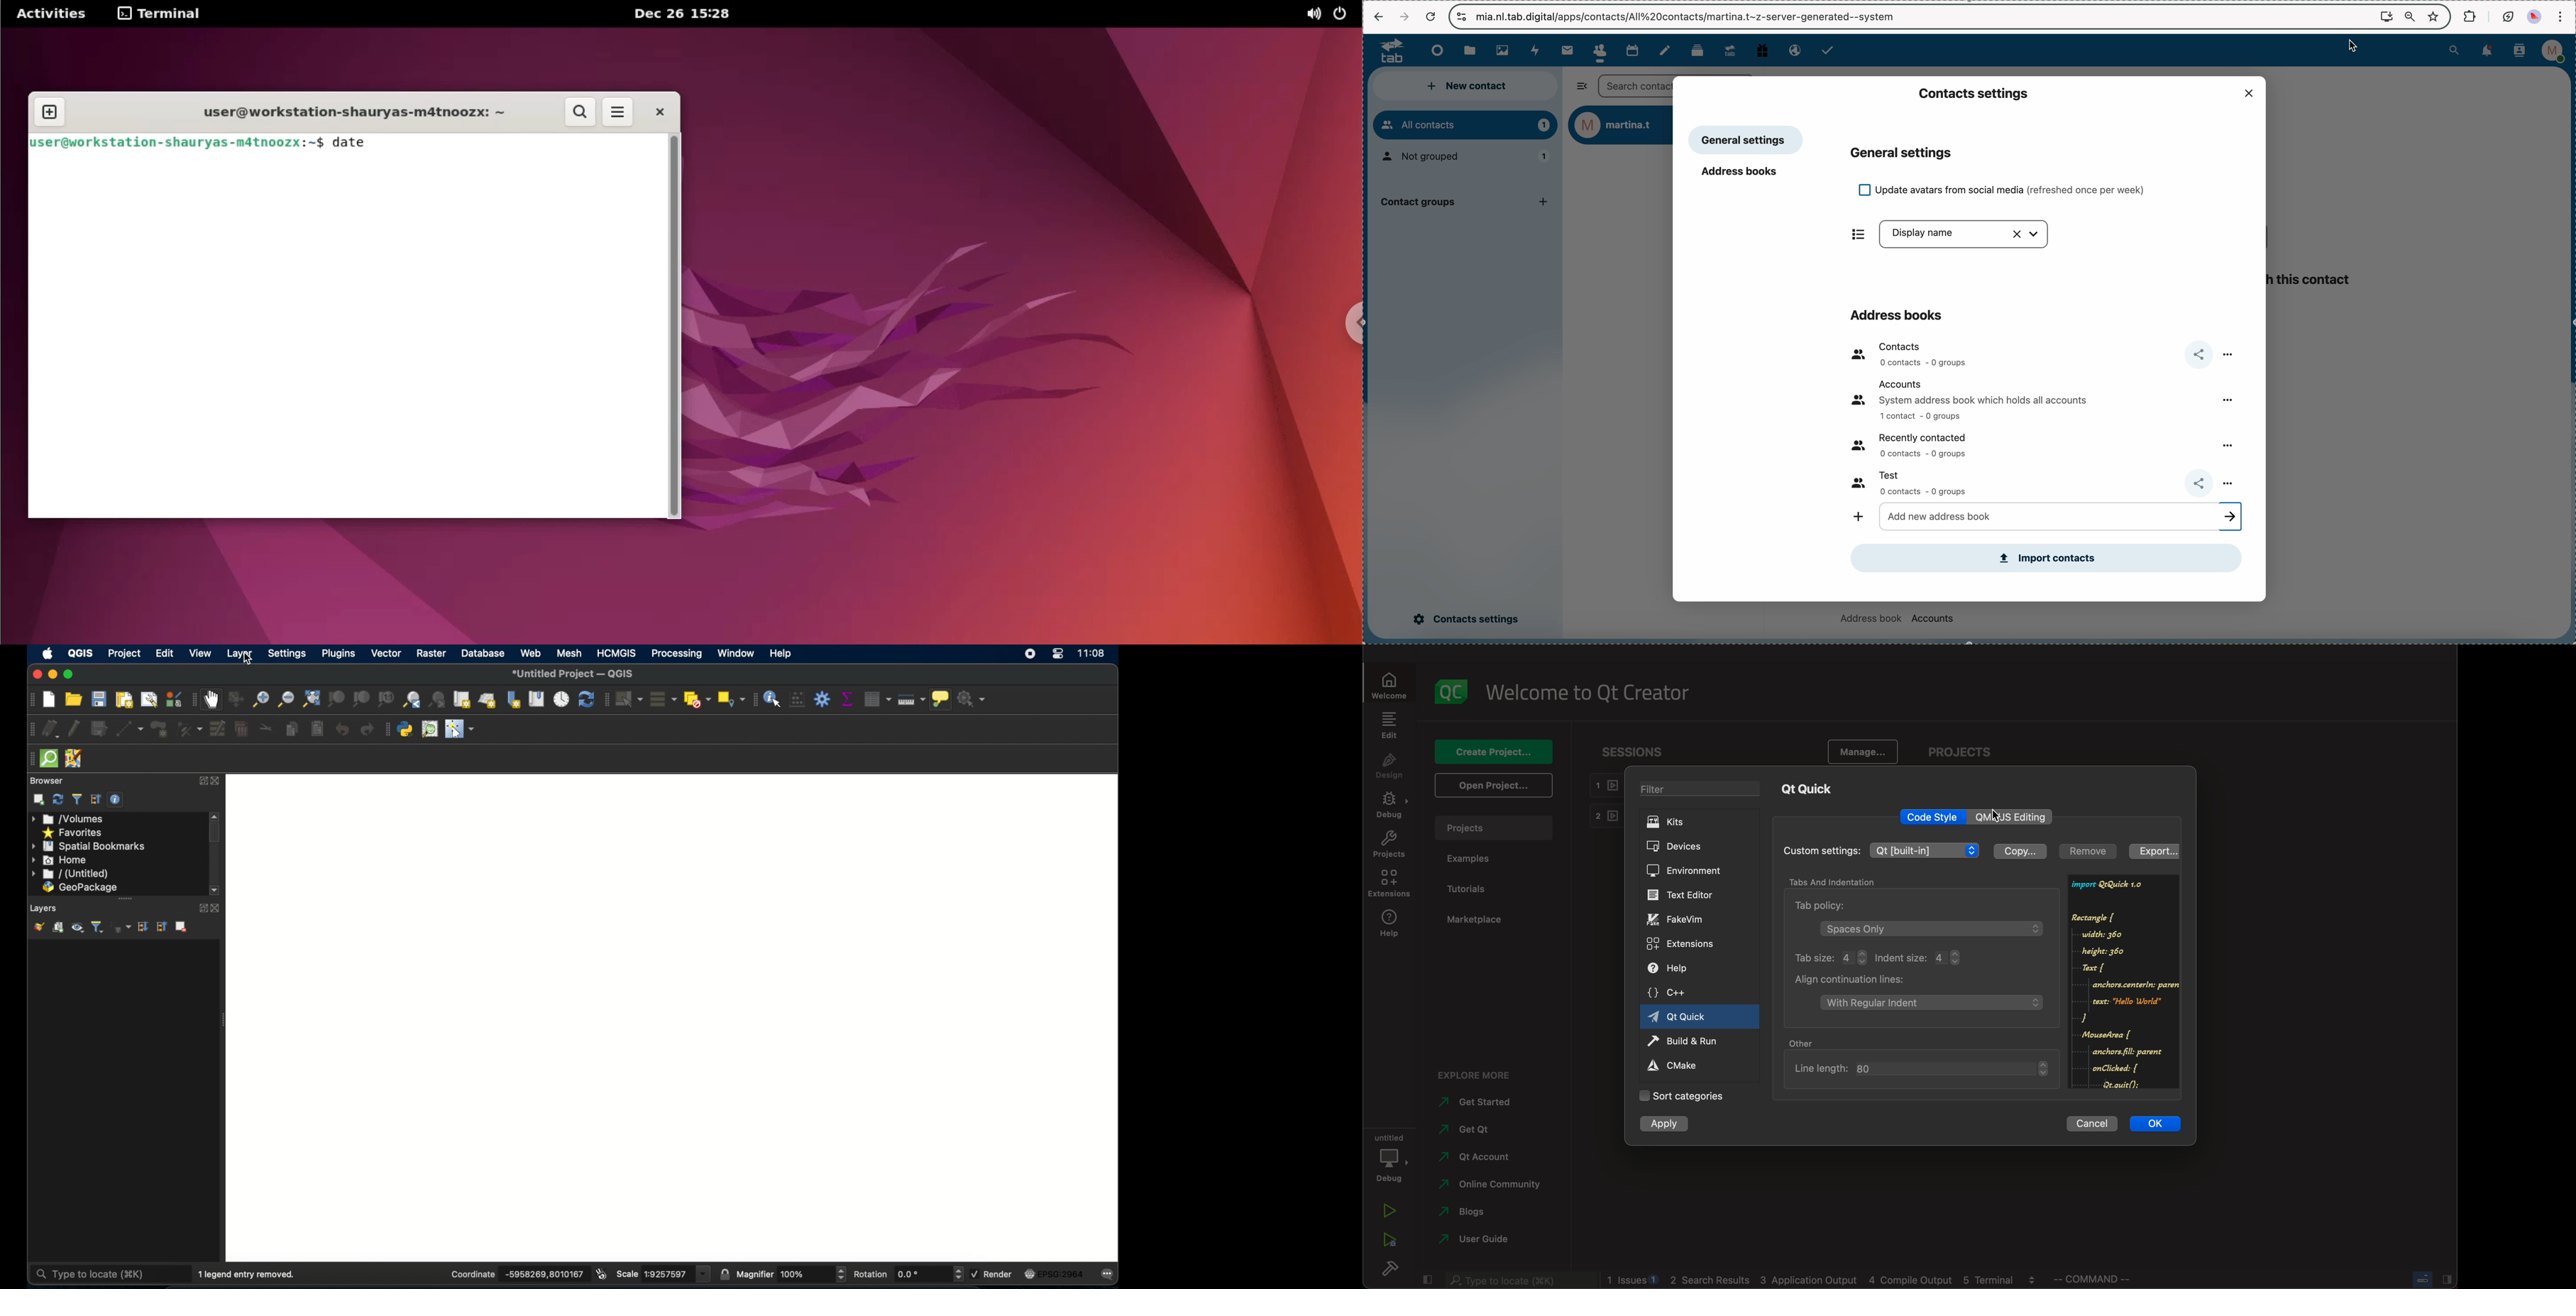  I want to click on quicksom, so click(49, 758).